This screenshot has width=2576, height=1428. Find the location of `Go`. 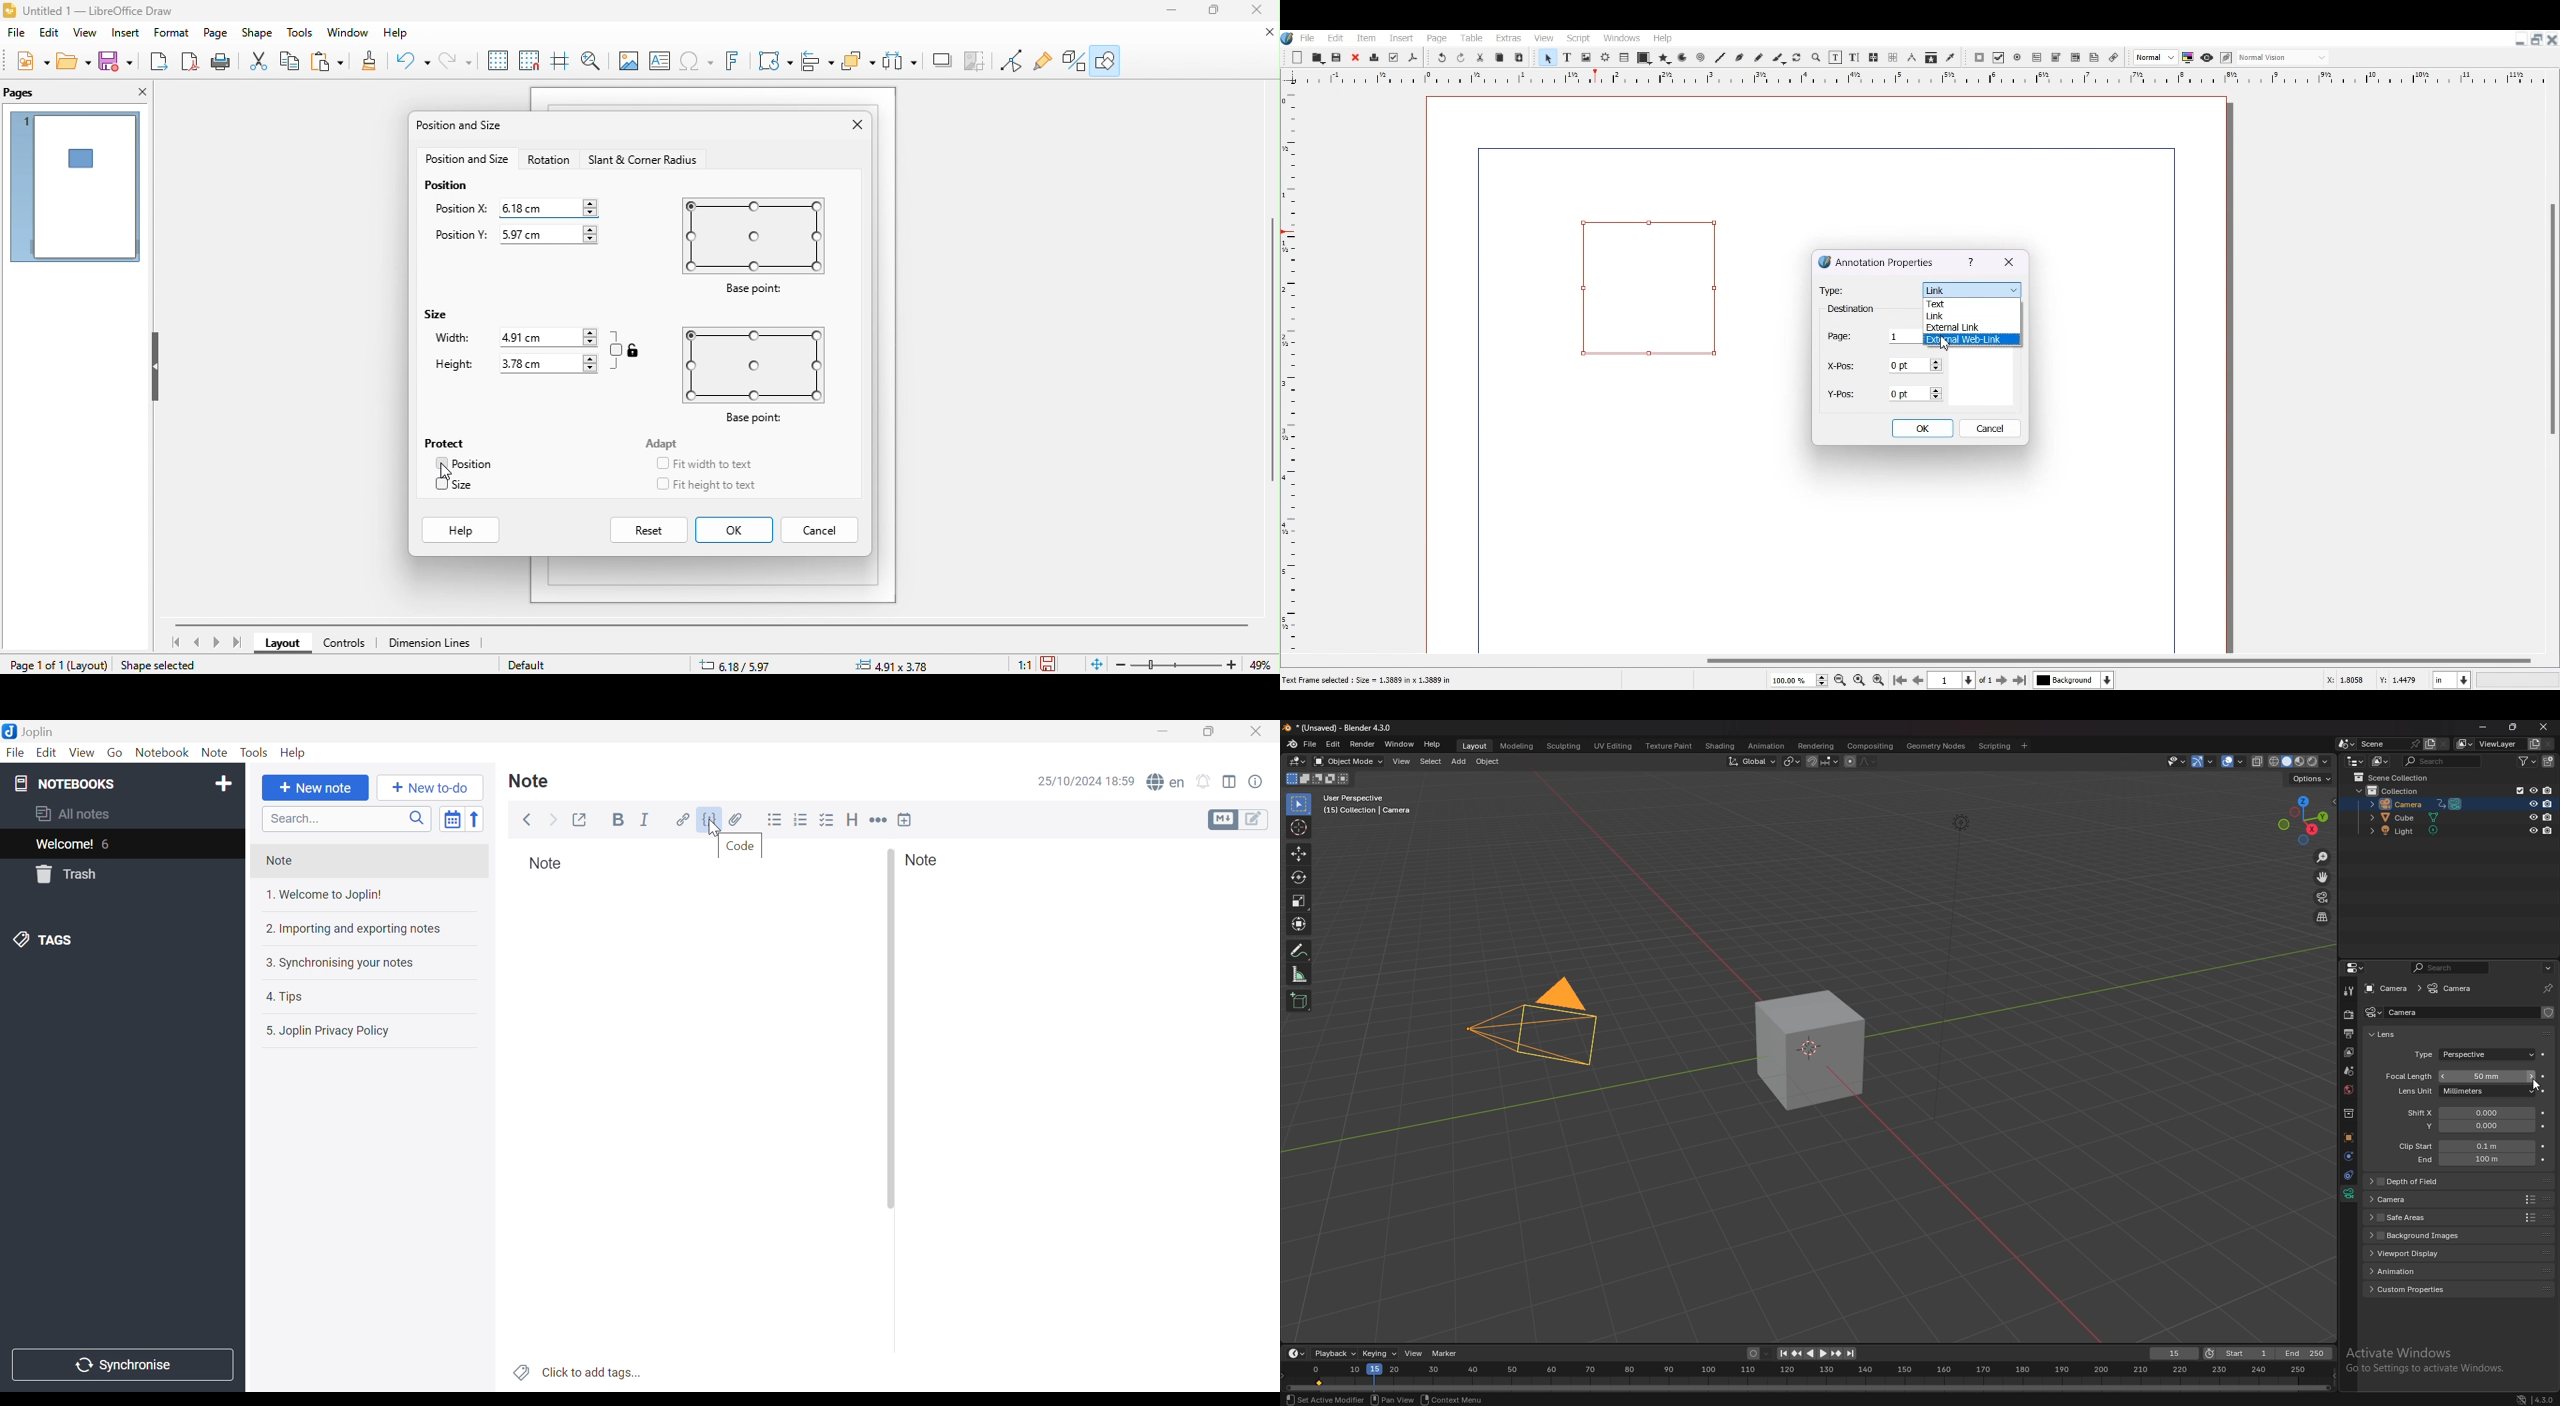

Go is located at coordinates (117, 753).